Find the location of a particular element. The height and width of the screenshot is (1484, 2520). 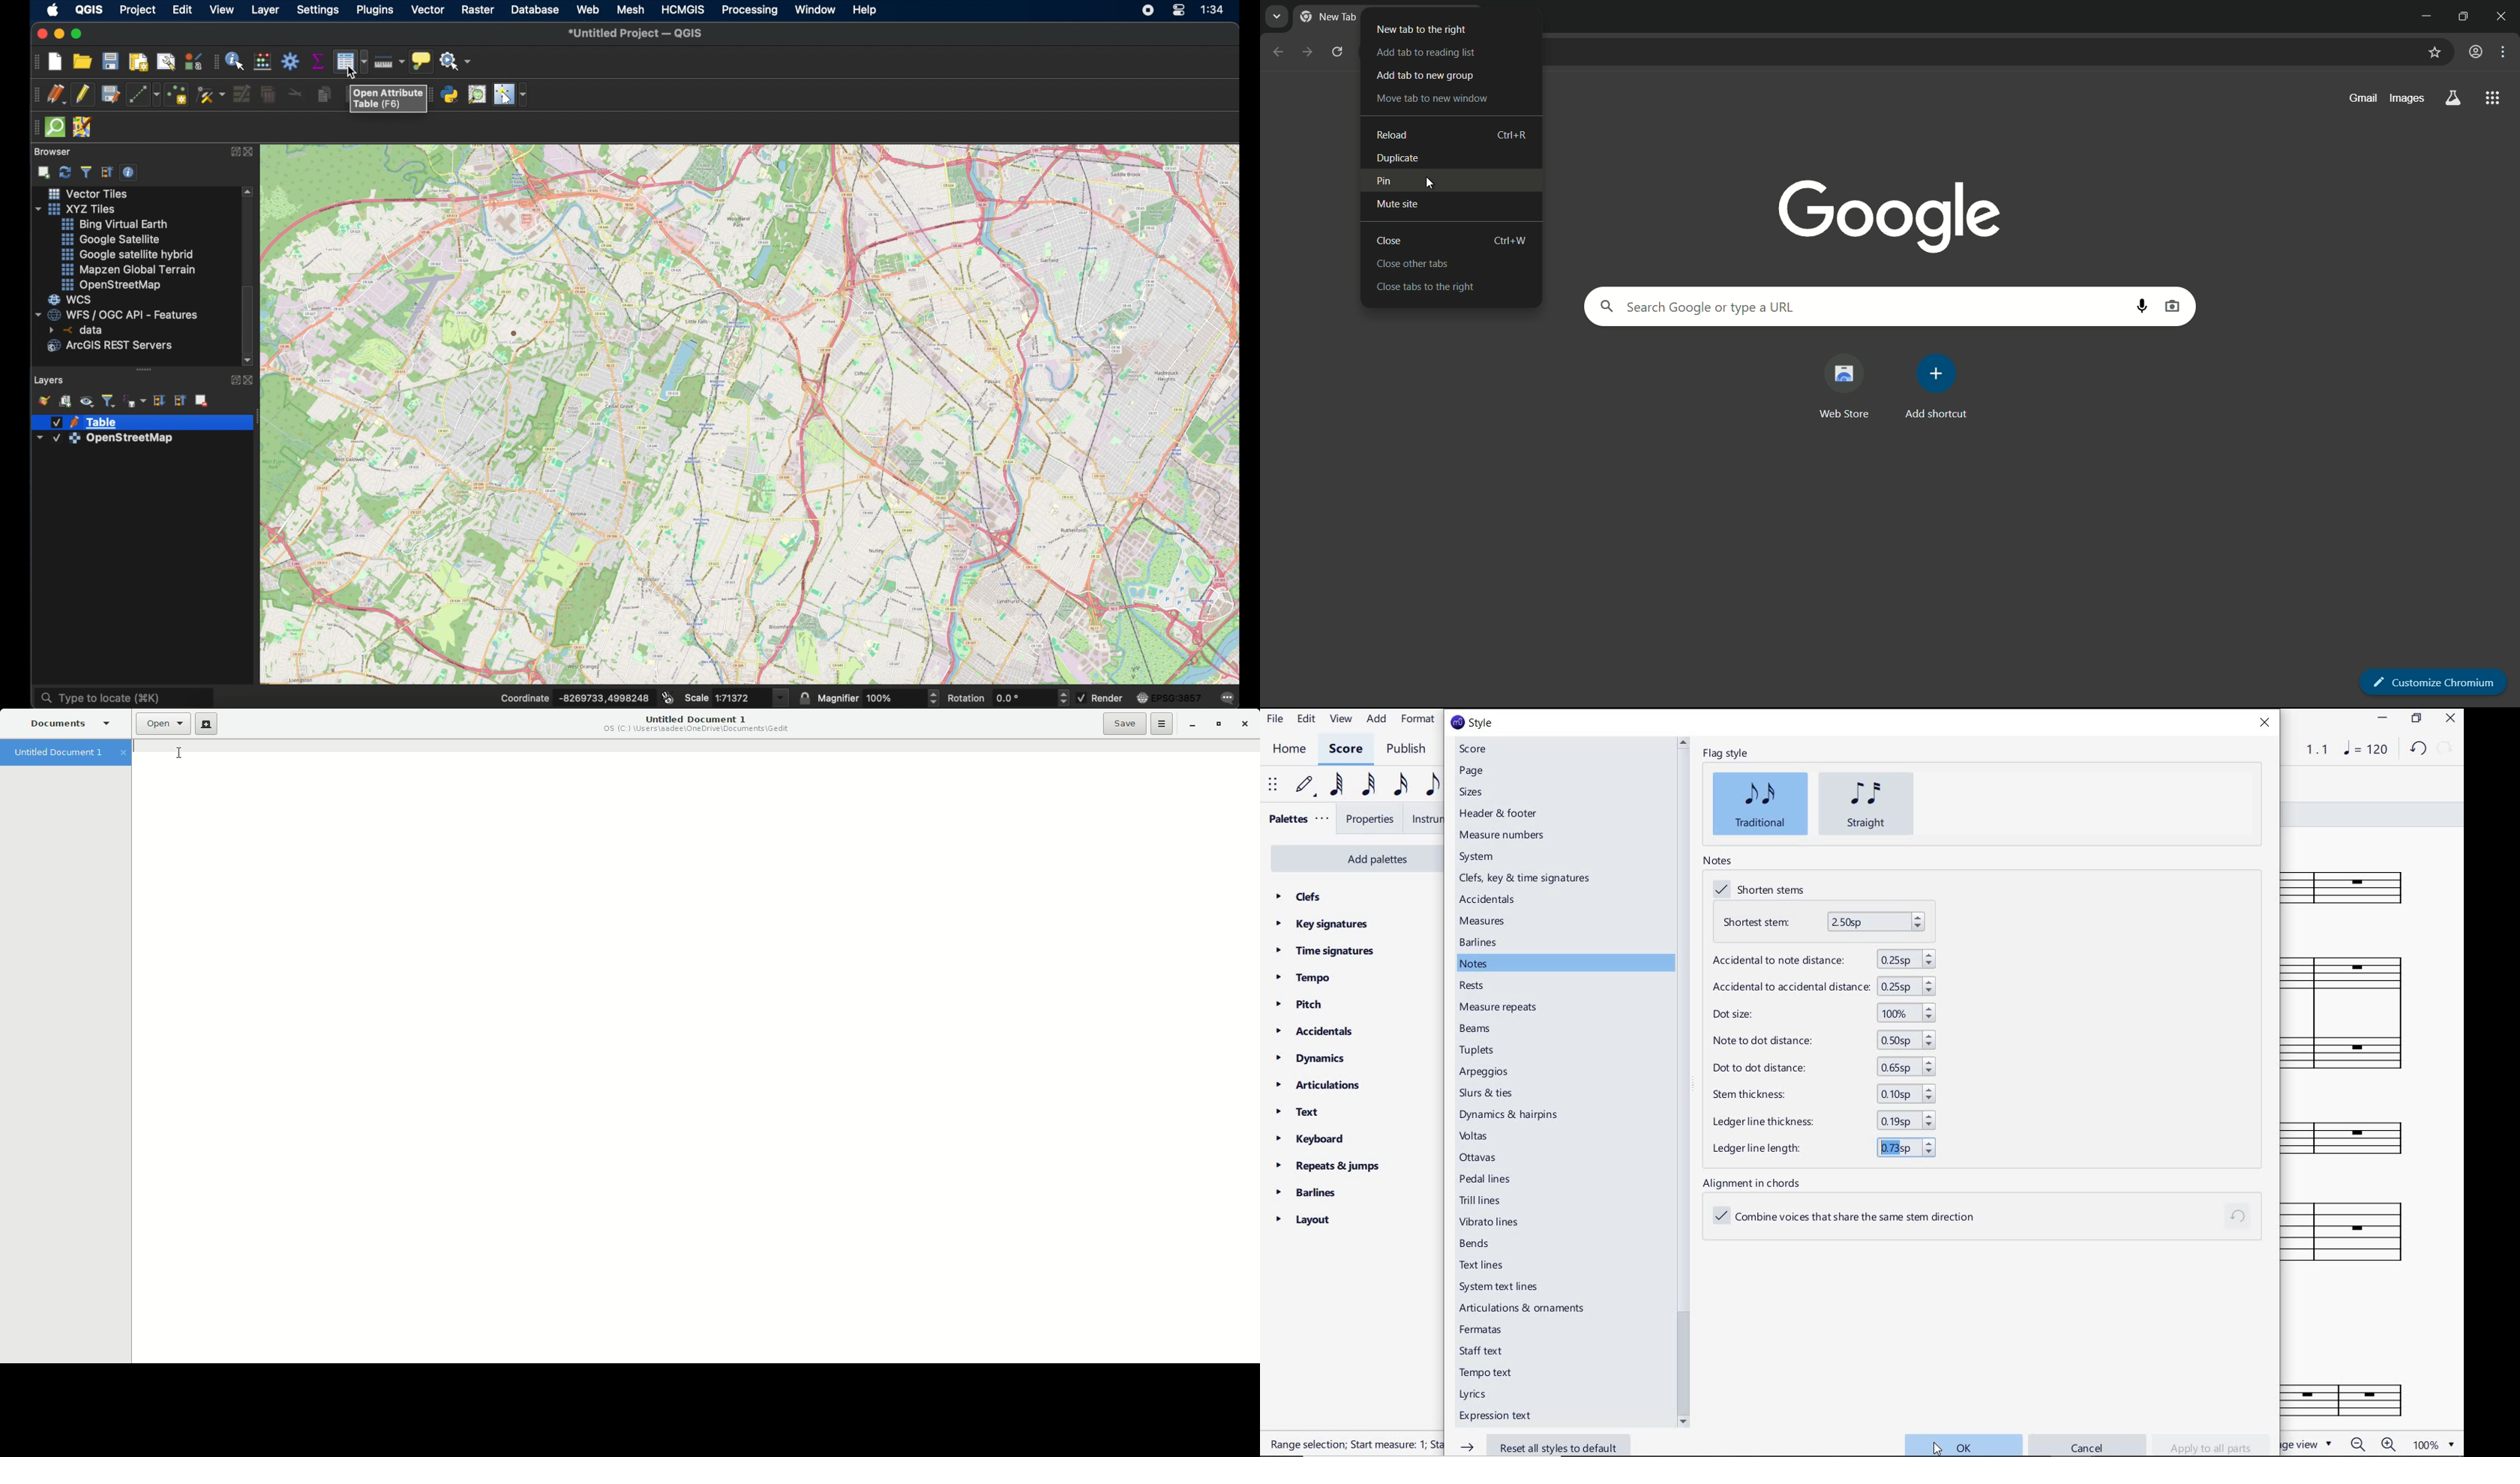

magnifier value is located at coordinates (894, 697).